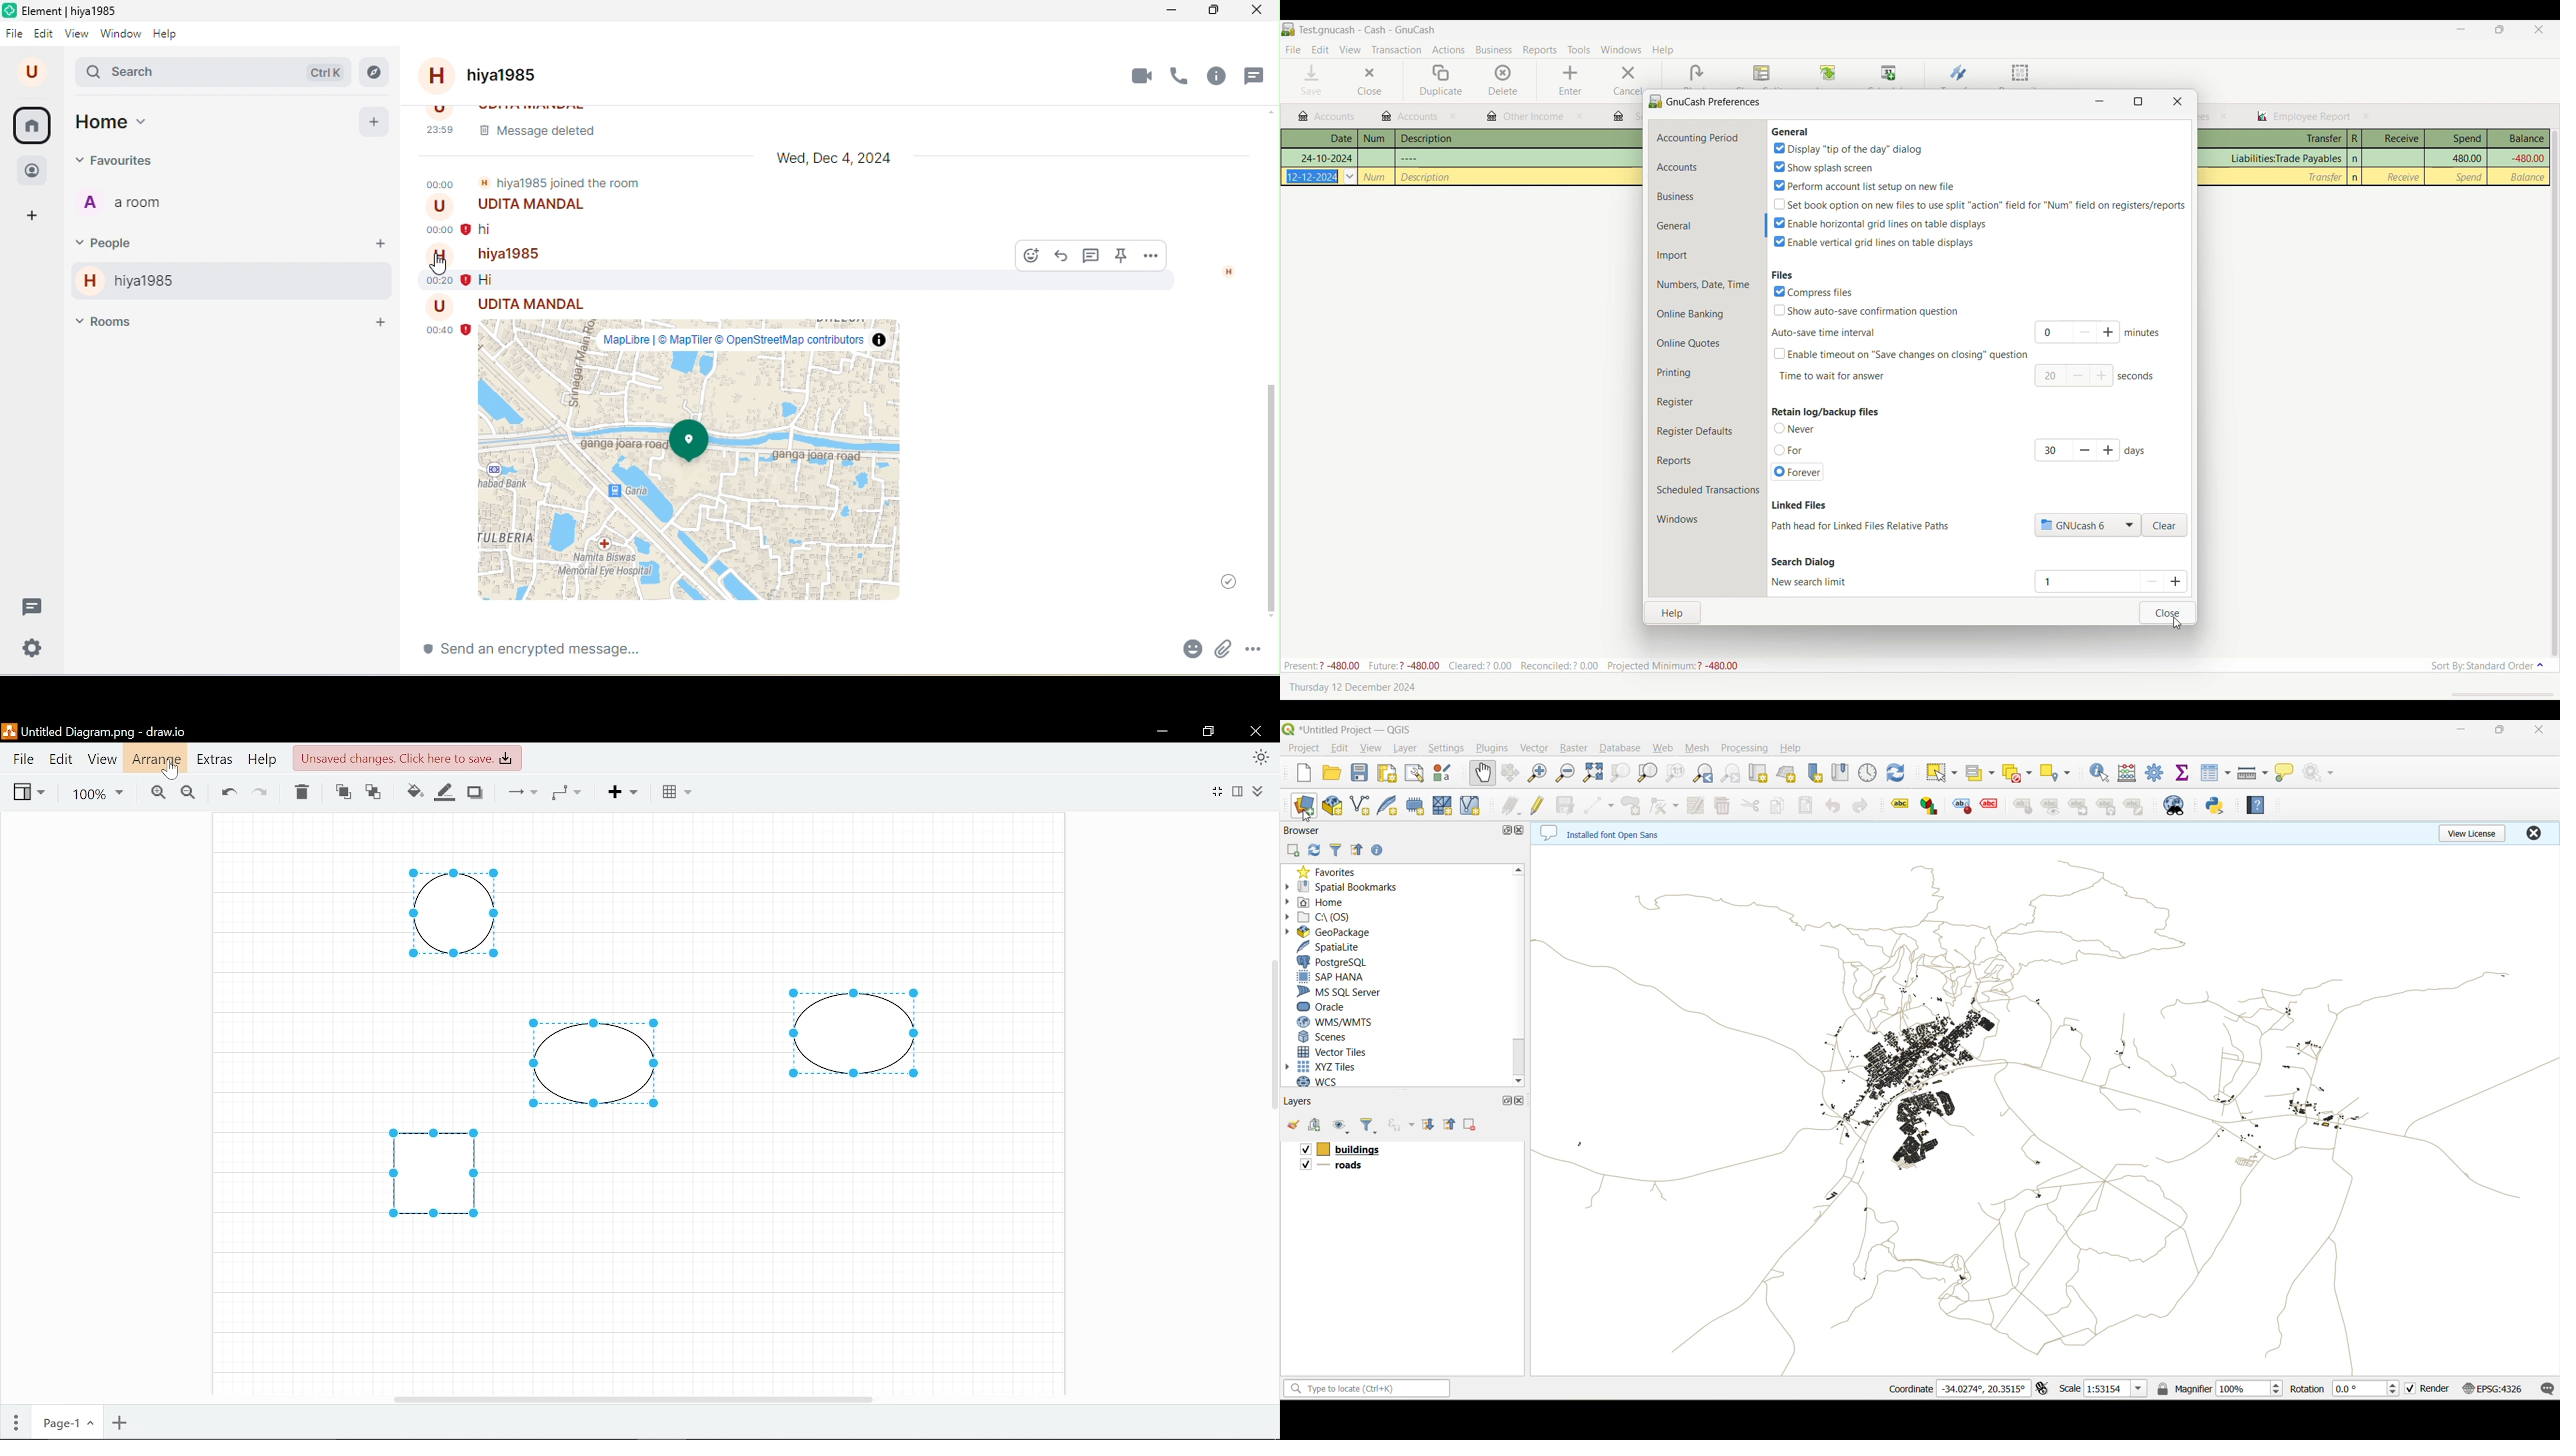 This screenshot has width=2576, height=1456. I want to click on Close interface, so click(2539, 29).